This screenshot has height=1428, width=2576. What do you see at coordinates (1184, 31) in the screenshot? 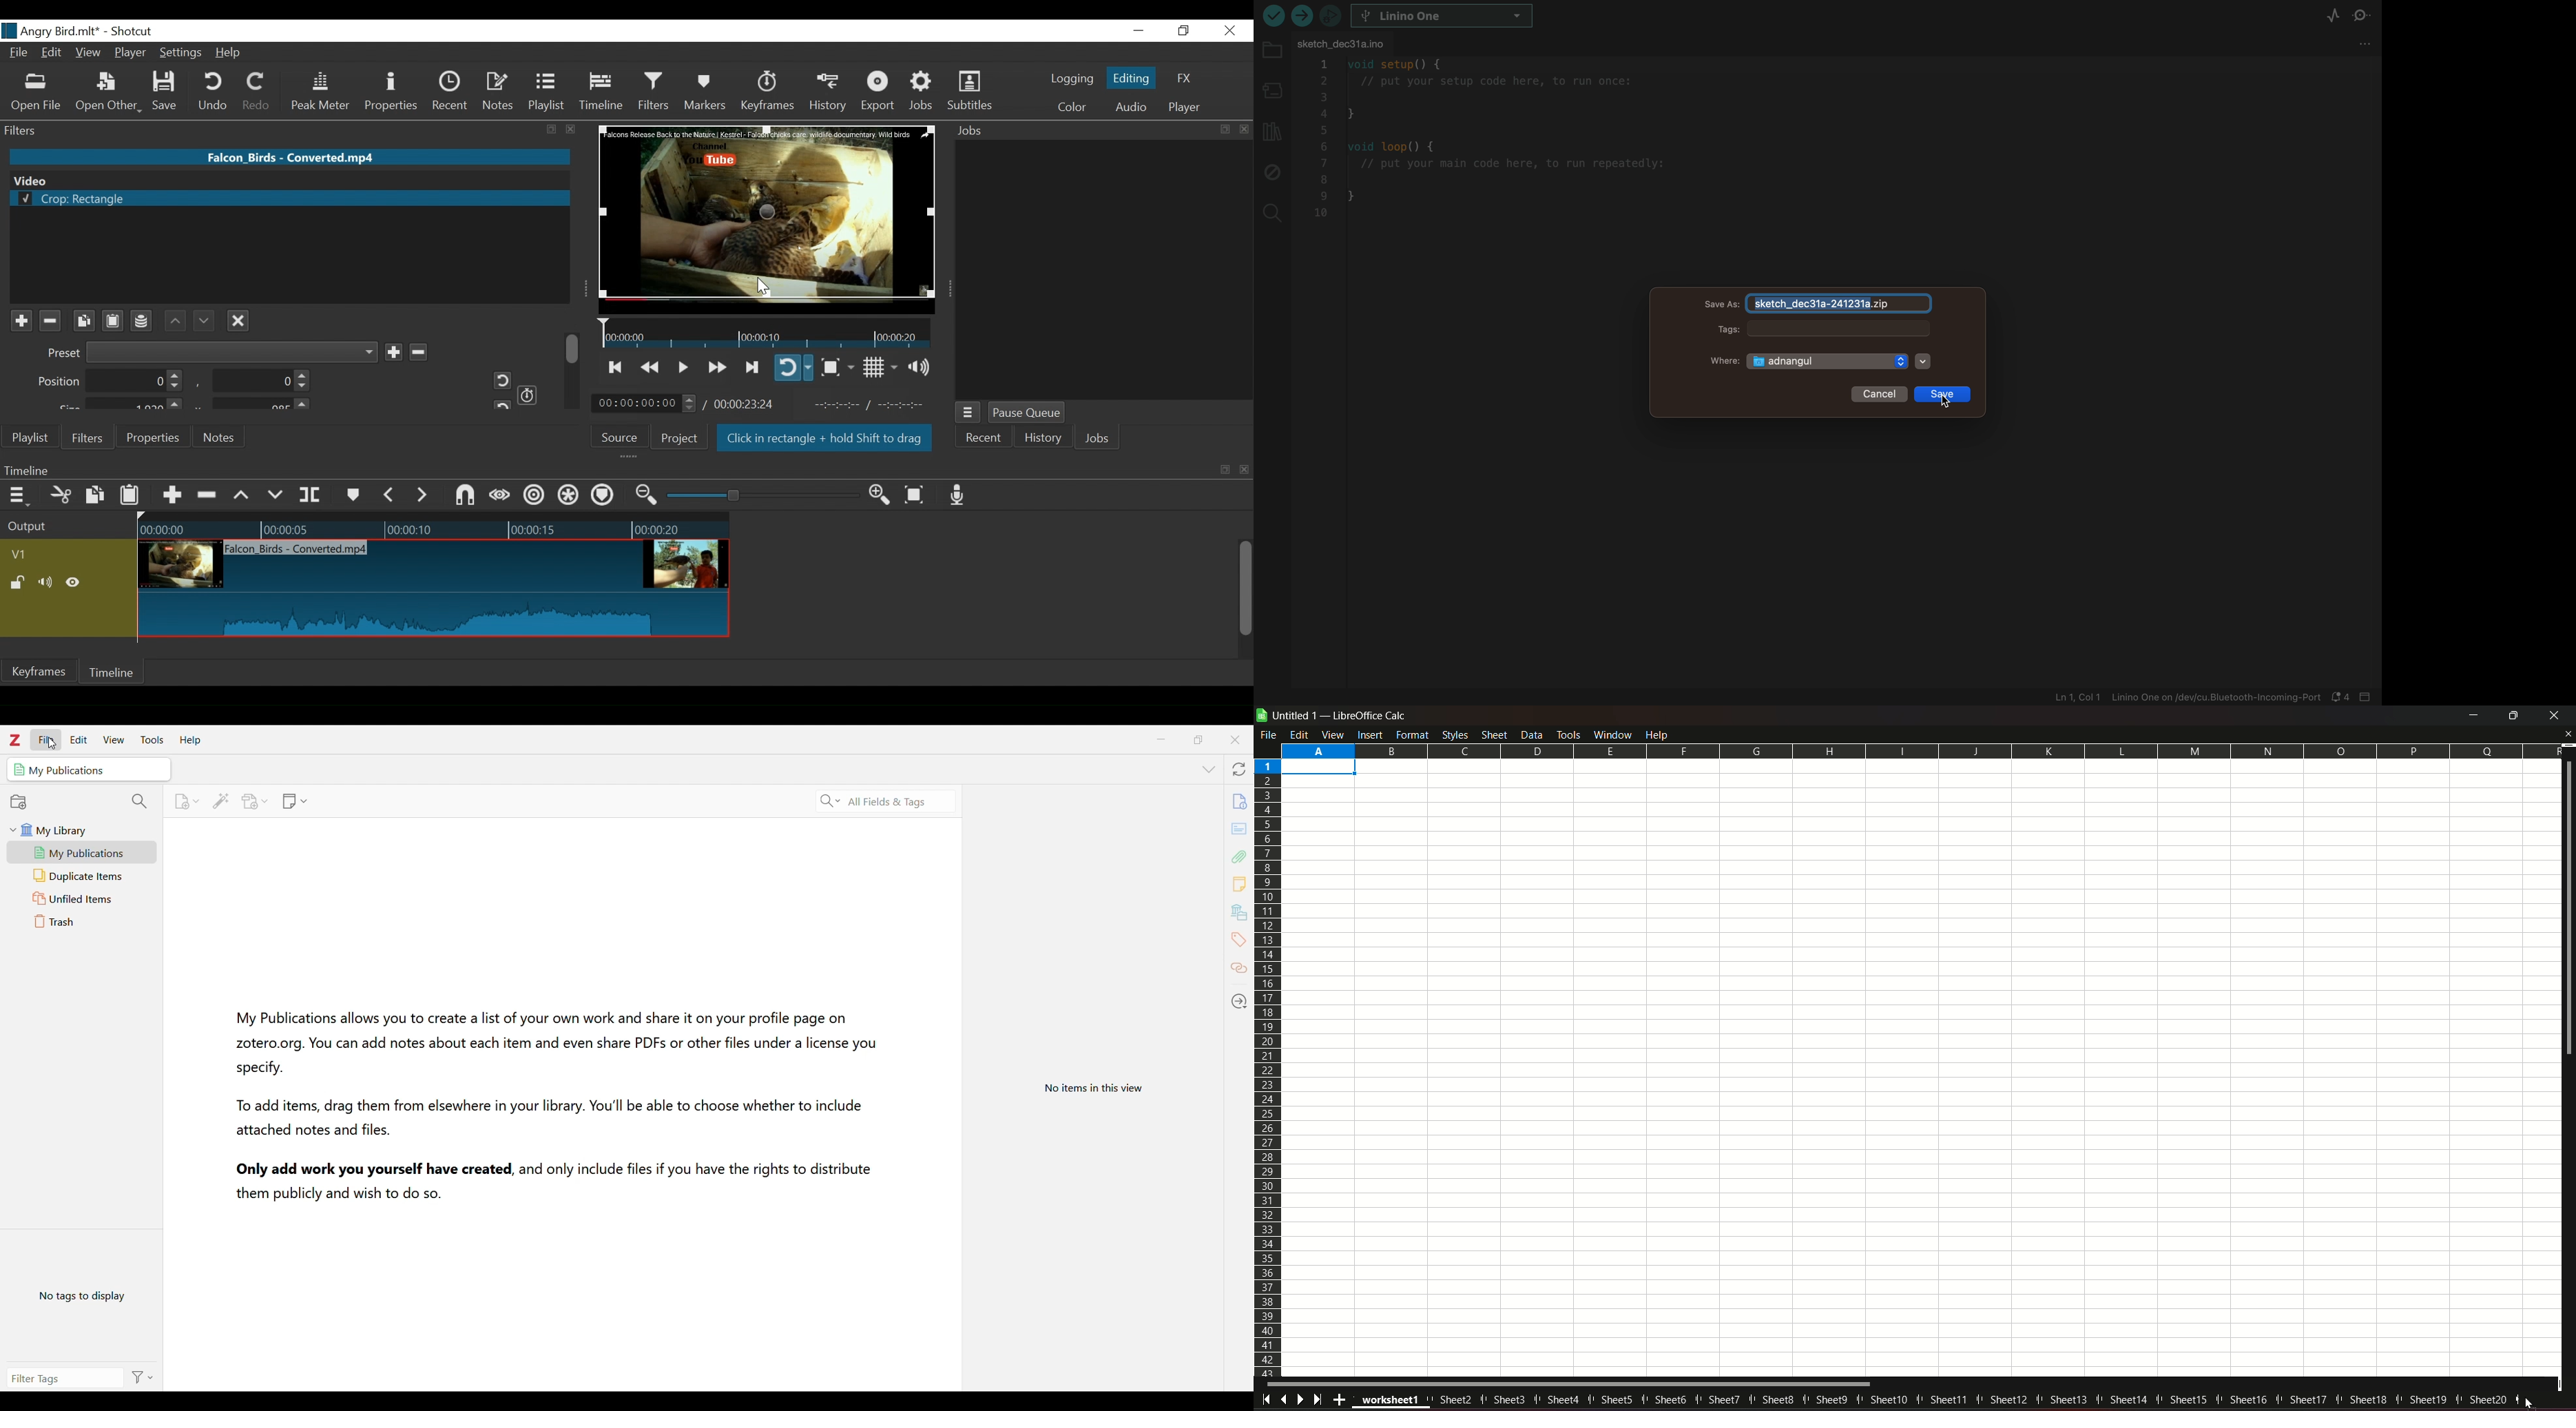
I see `Restore` at bounding box center [1184, 31].